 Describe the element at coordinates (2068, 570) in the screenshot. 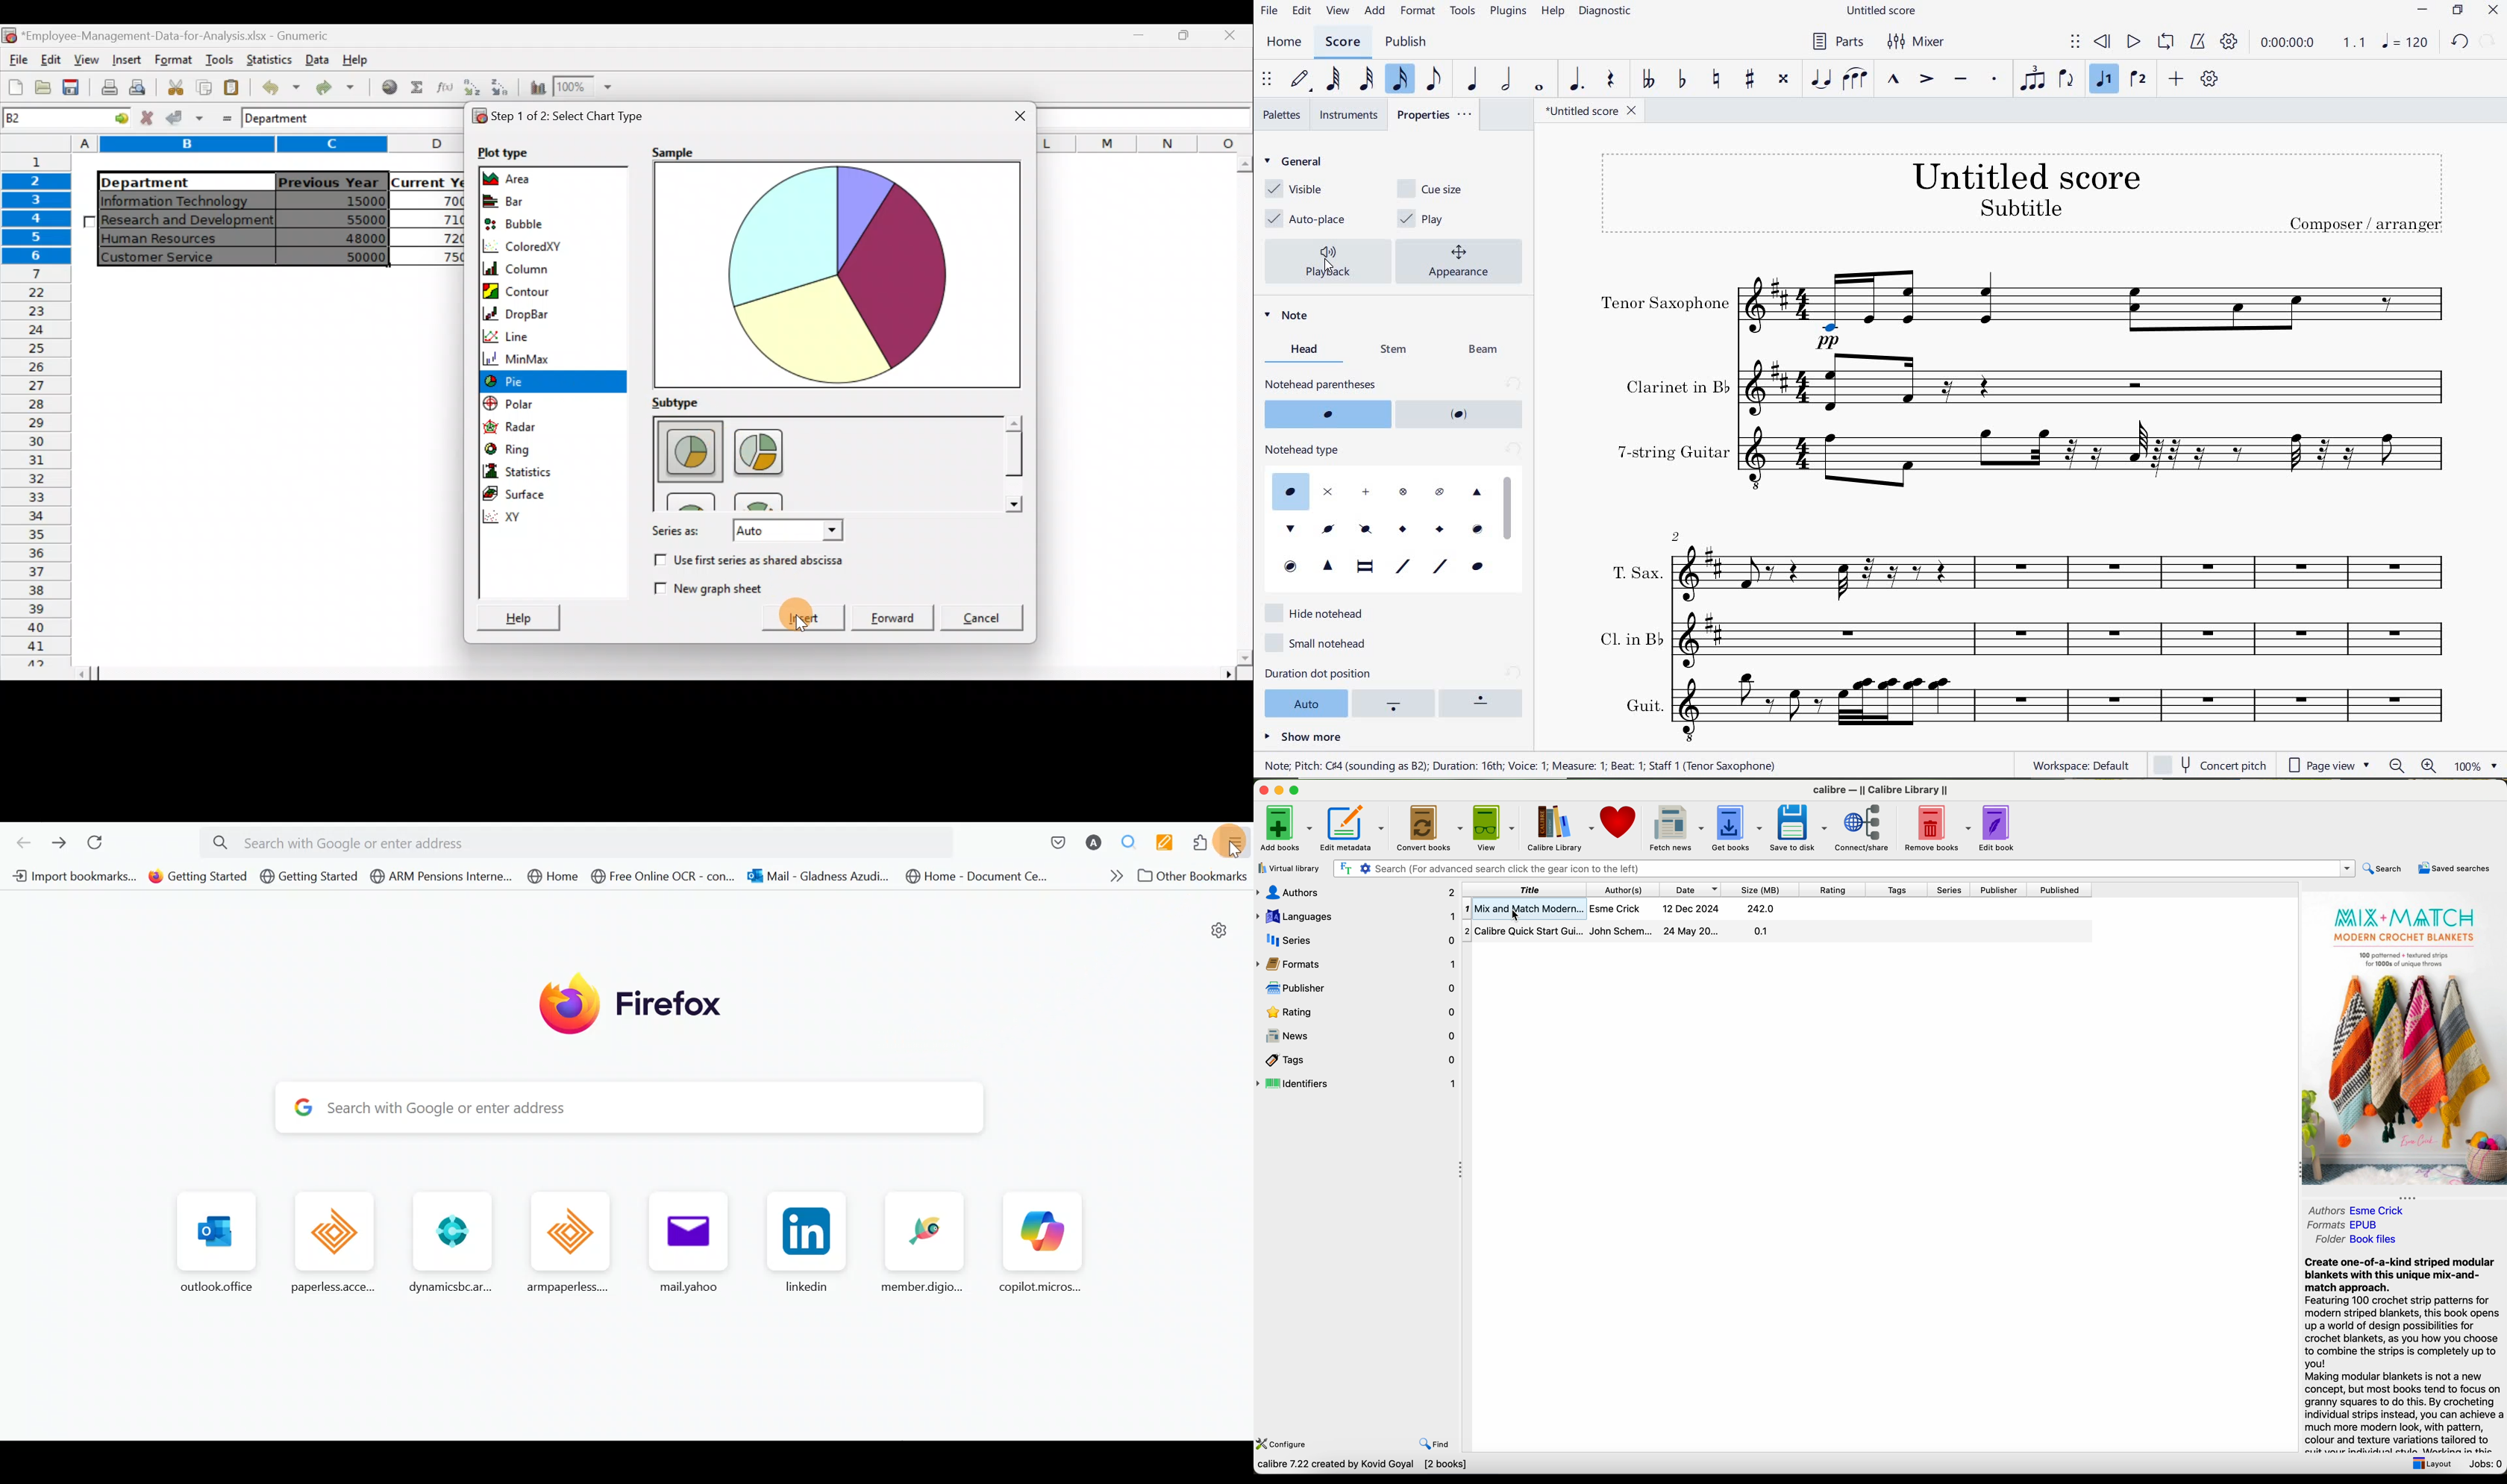

I see `t.sax.` at that location.